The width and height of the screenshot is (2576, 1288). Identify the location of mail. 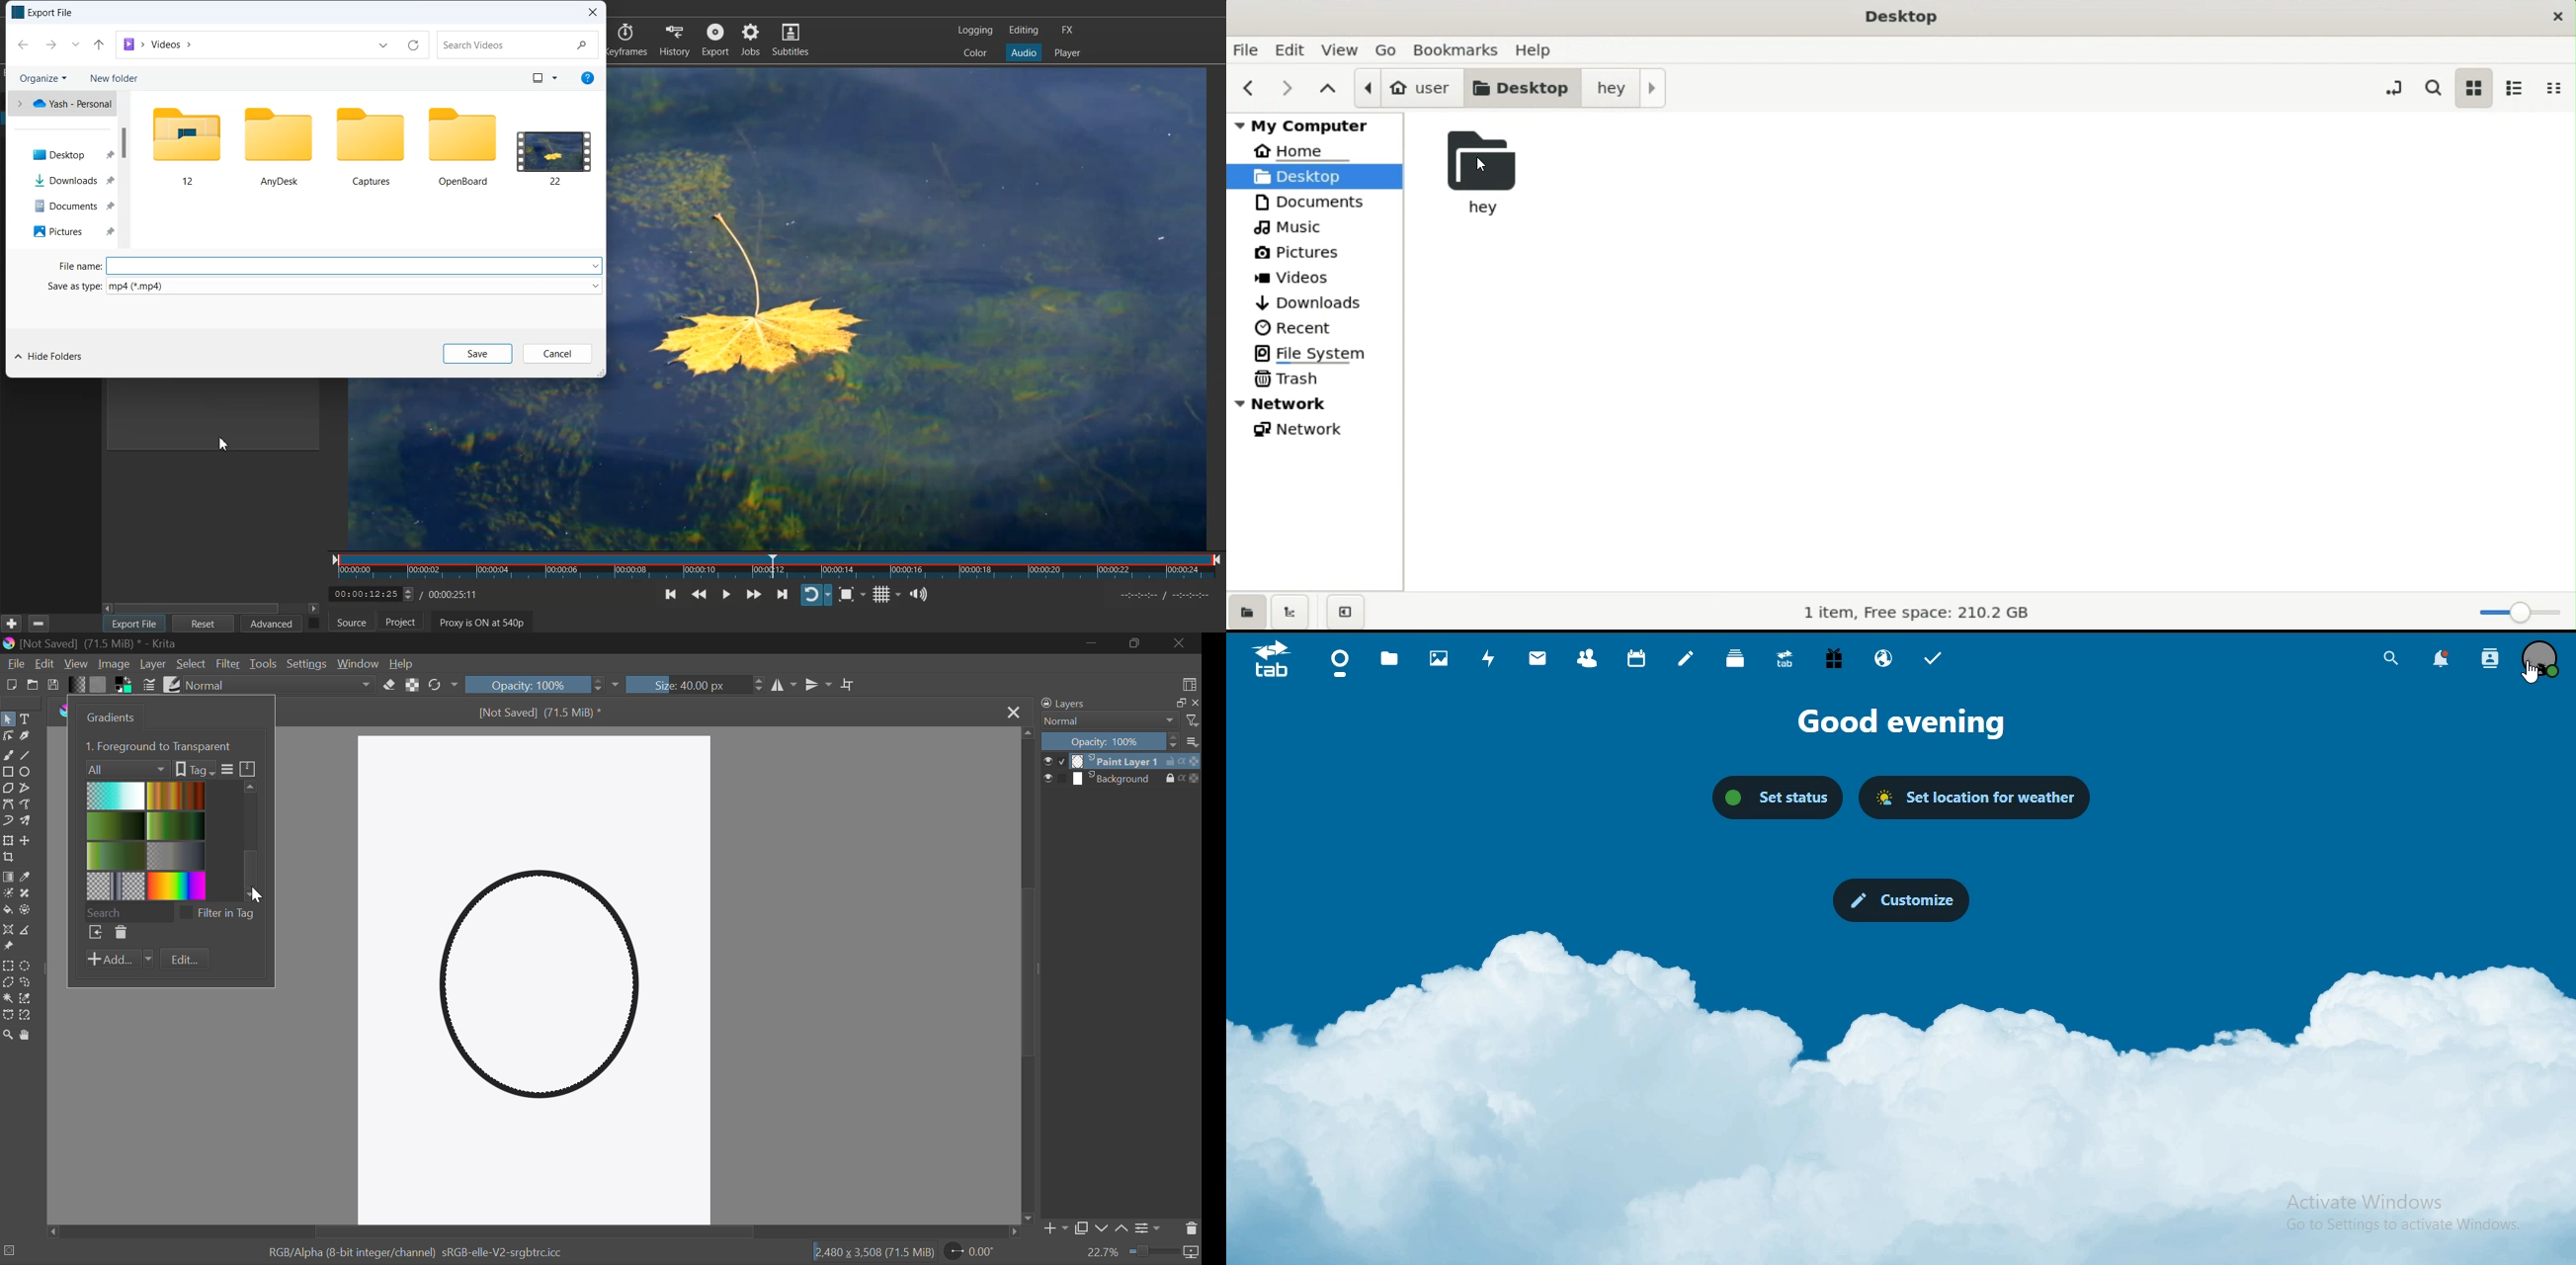
(1538, 659).